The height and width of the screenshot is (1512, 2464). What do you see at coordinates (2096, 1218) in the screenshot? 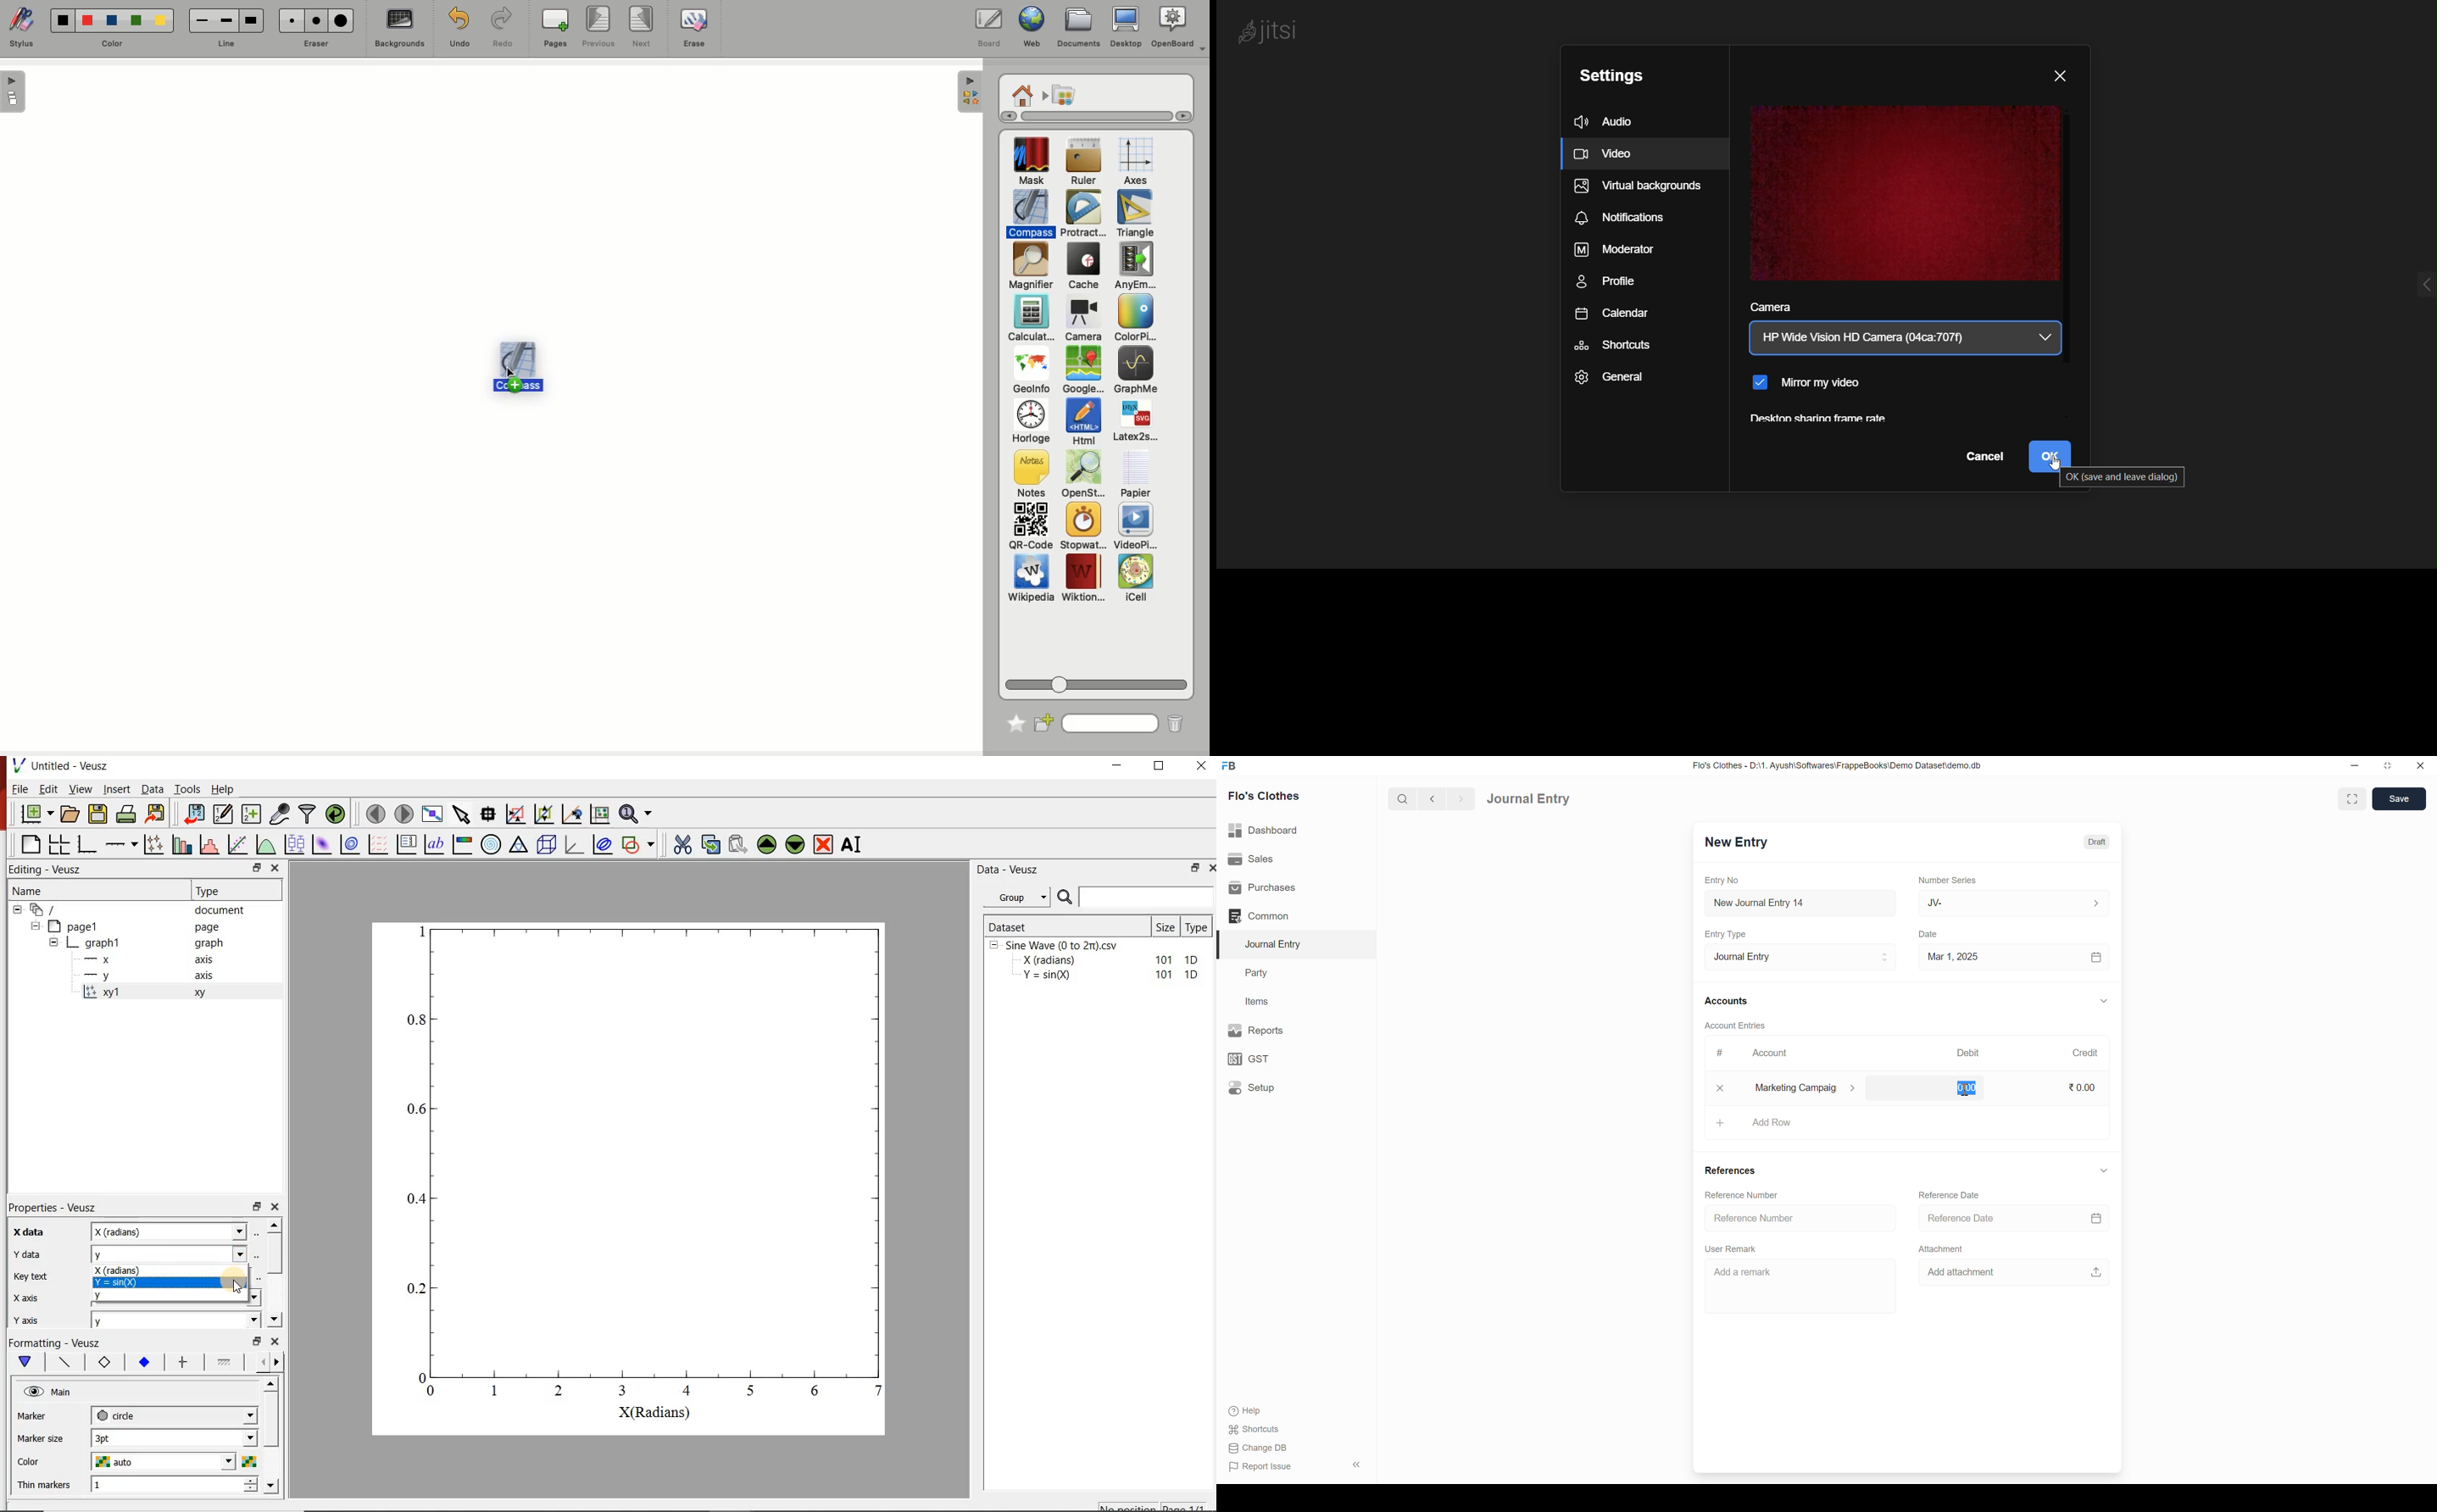
I see `calendar` at bounding box center [2096, 1218].